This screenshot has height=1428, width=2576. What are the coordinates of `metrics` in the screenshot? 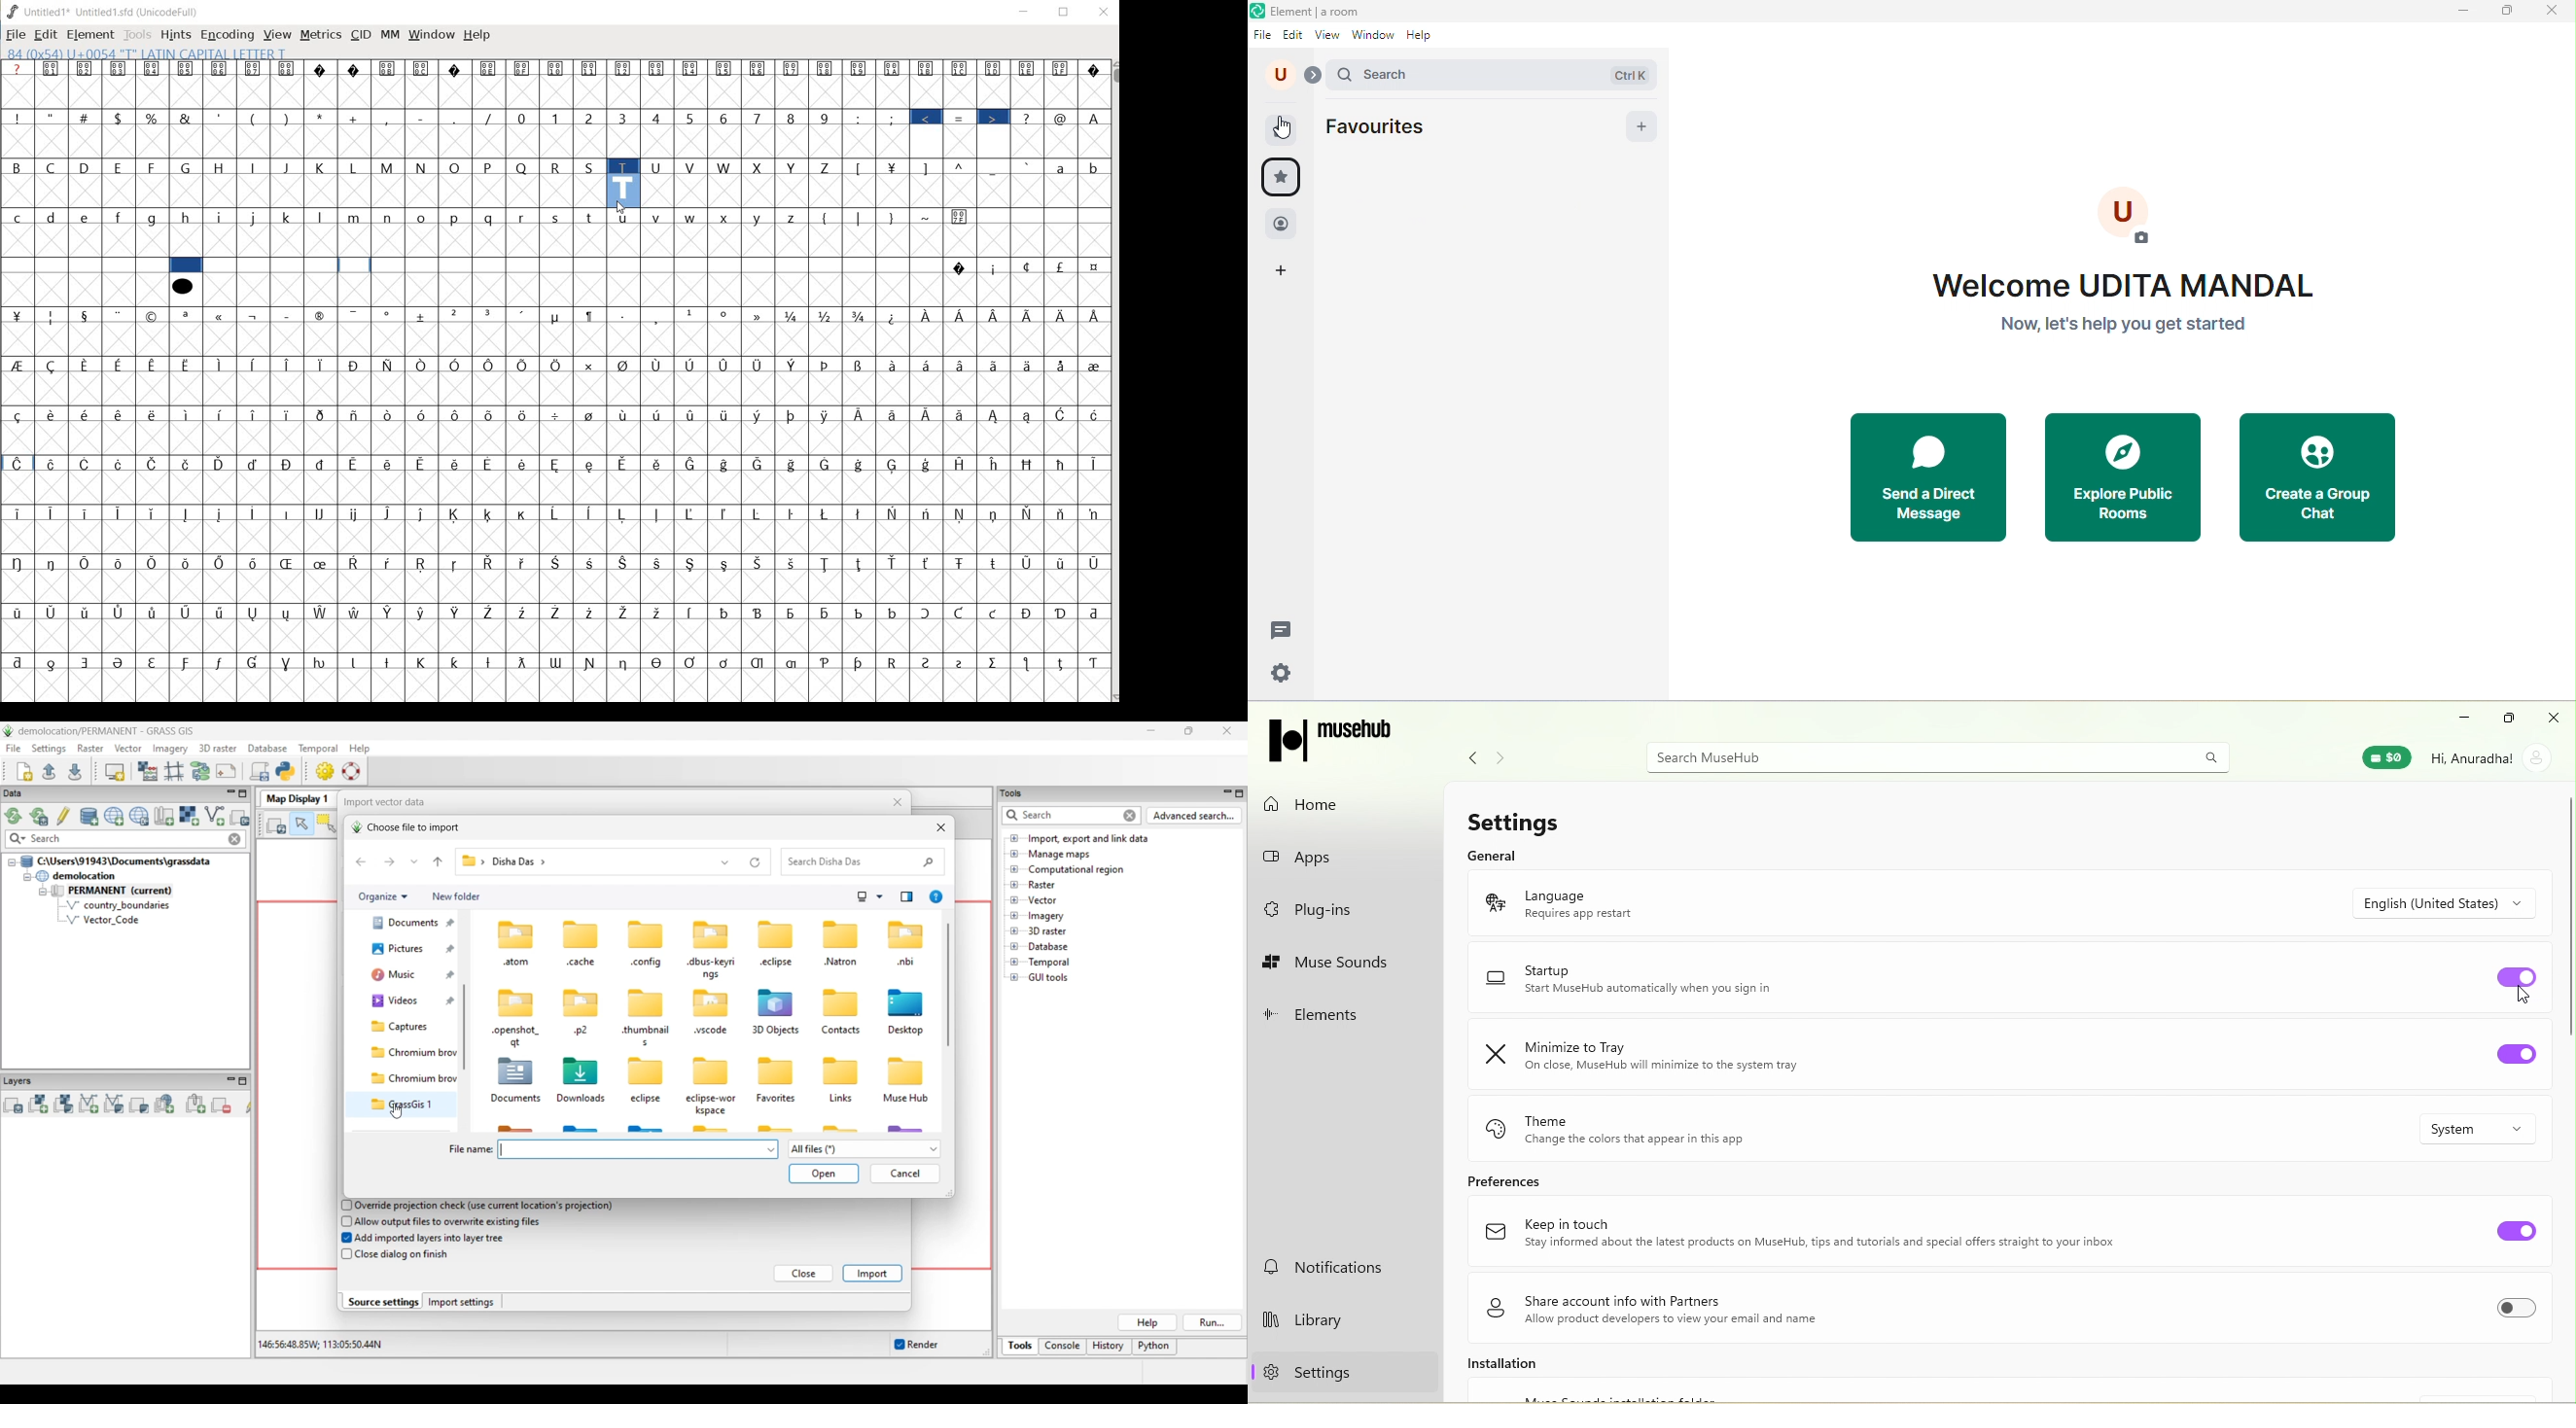 It's located at (320, 38).